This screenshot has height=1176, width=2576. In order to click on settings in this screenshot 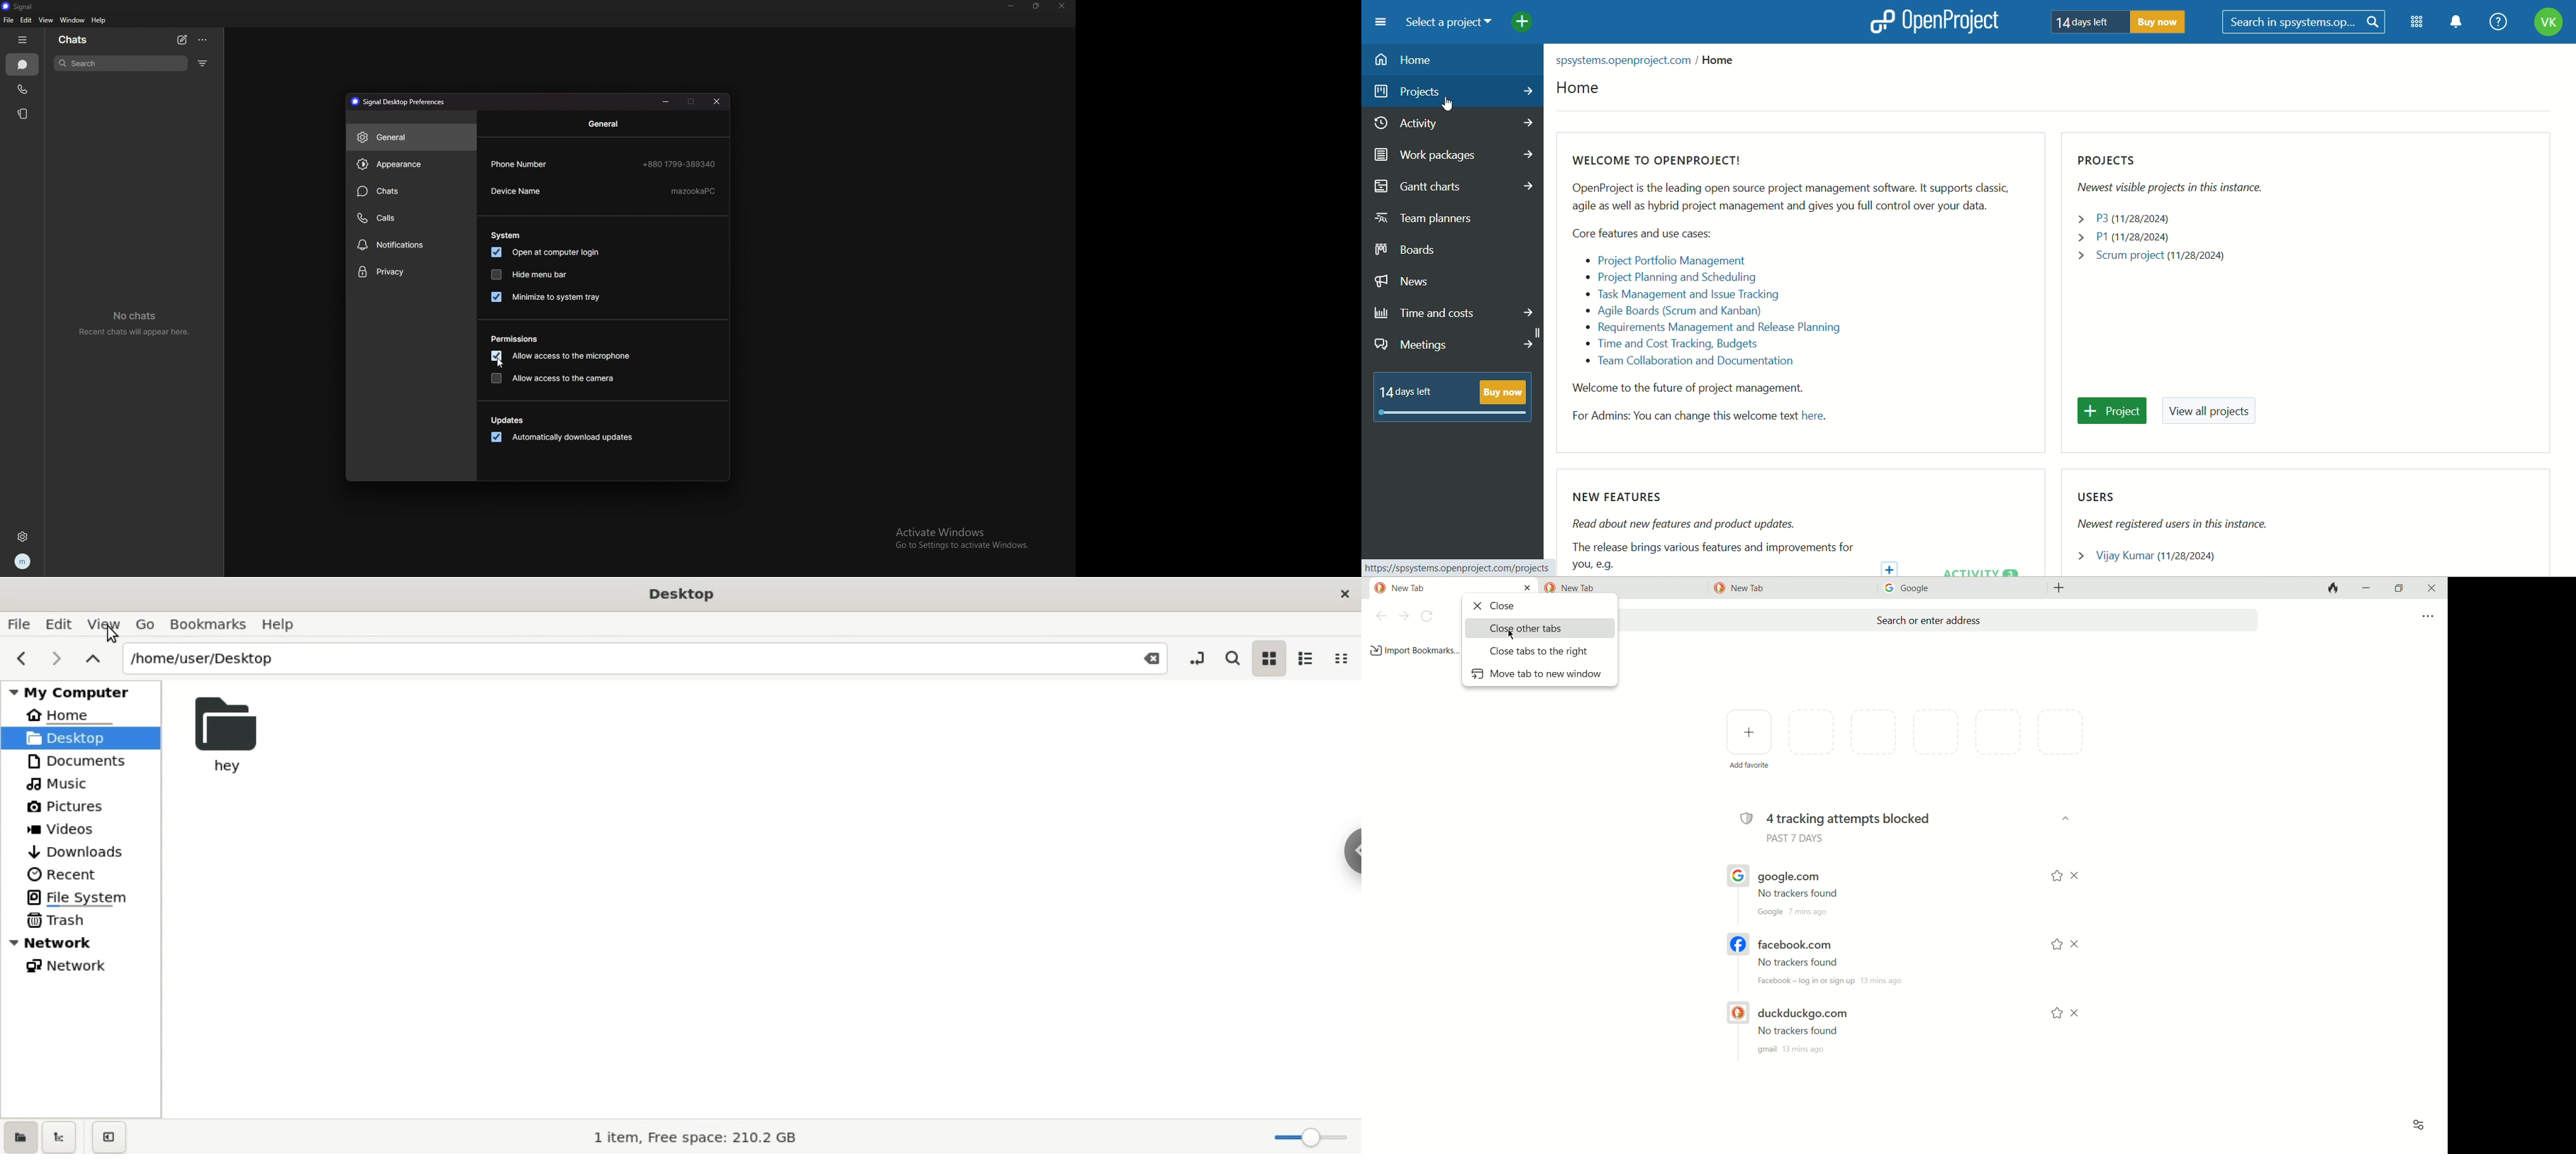, I will do `click(21, 538)`.